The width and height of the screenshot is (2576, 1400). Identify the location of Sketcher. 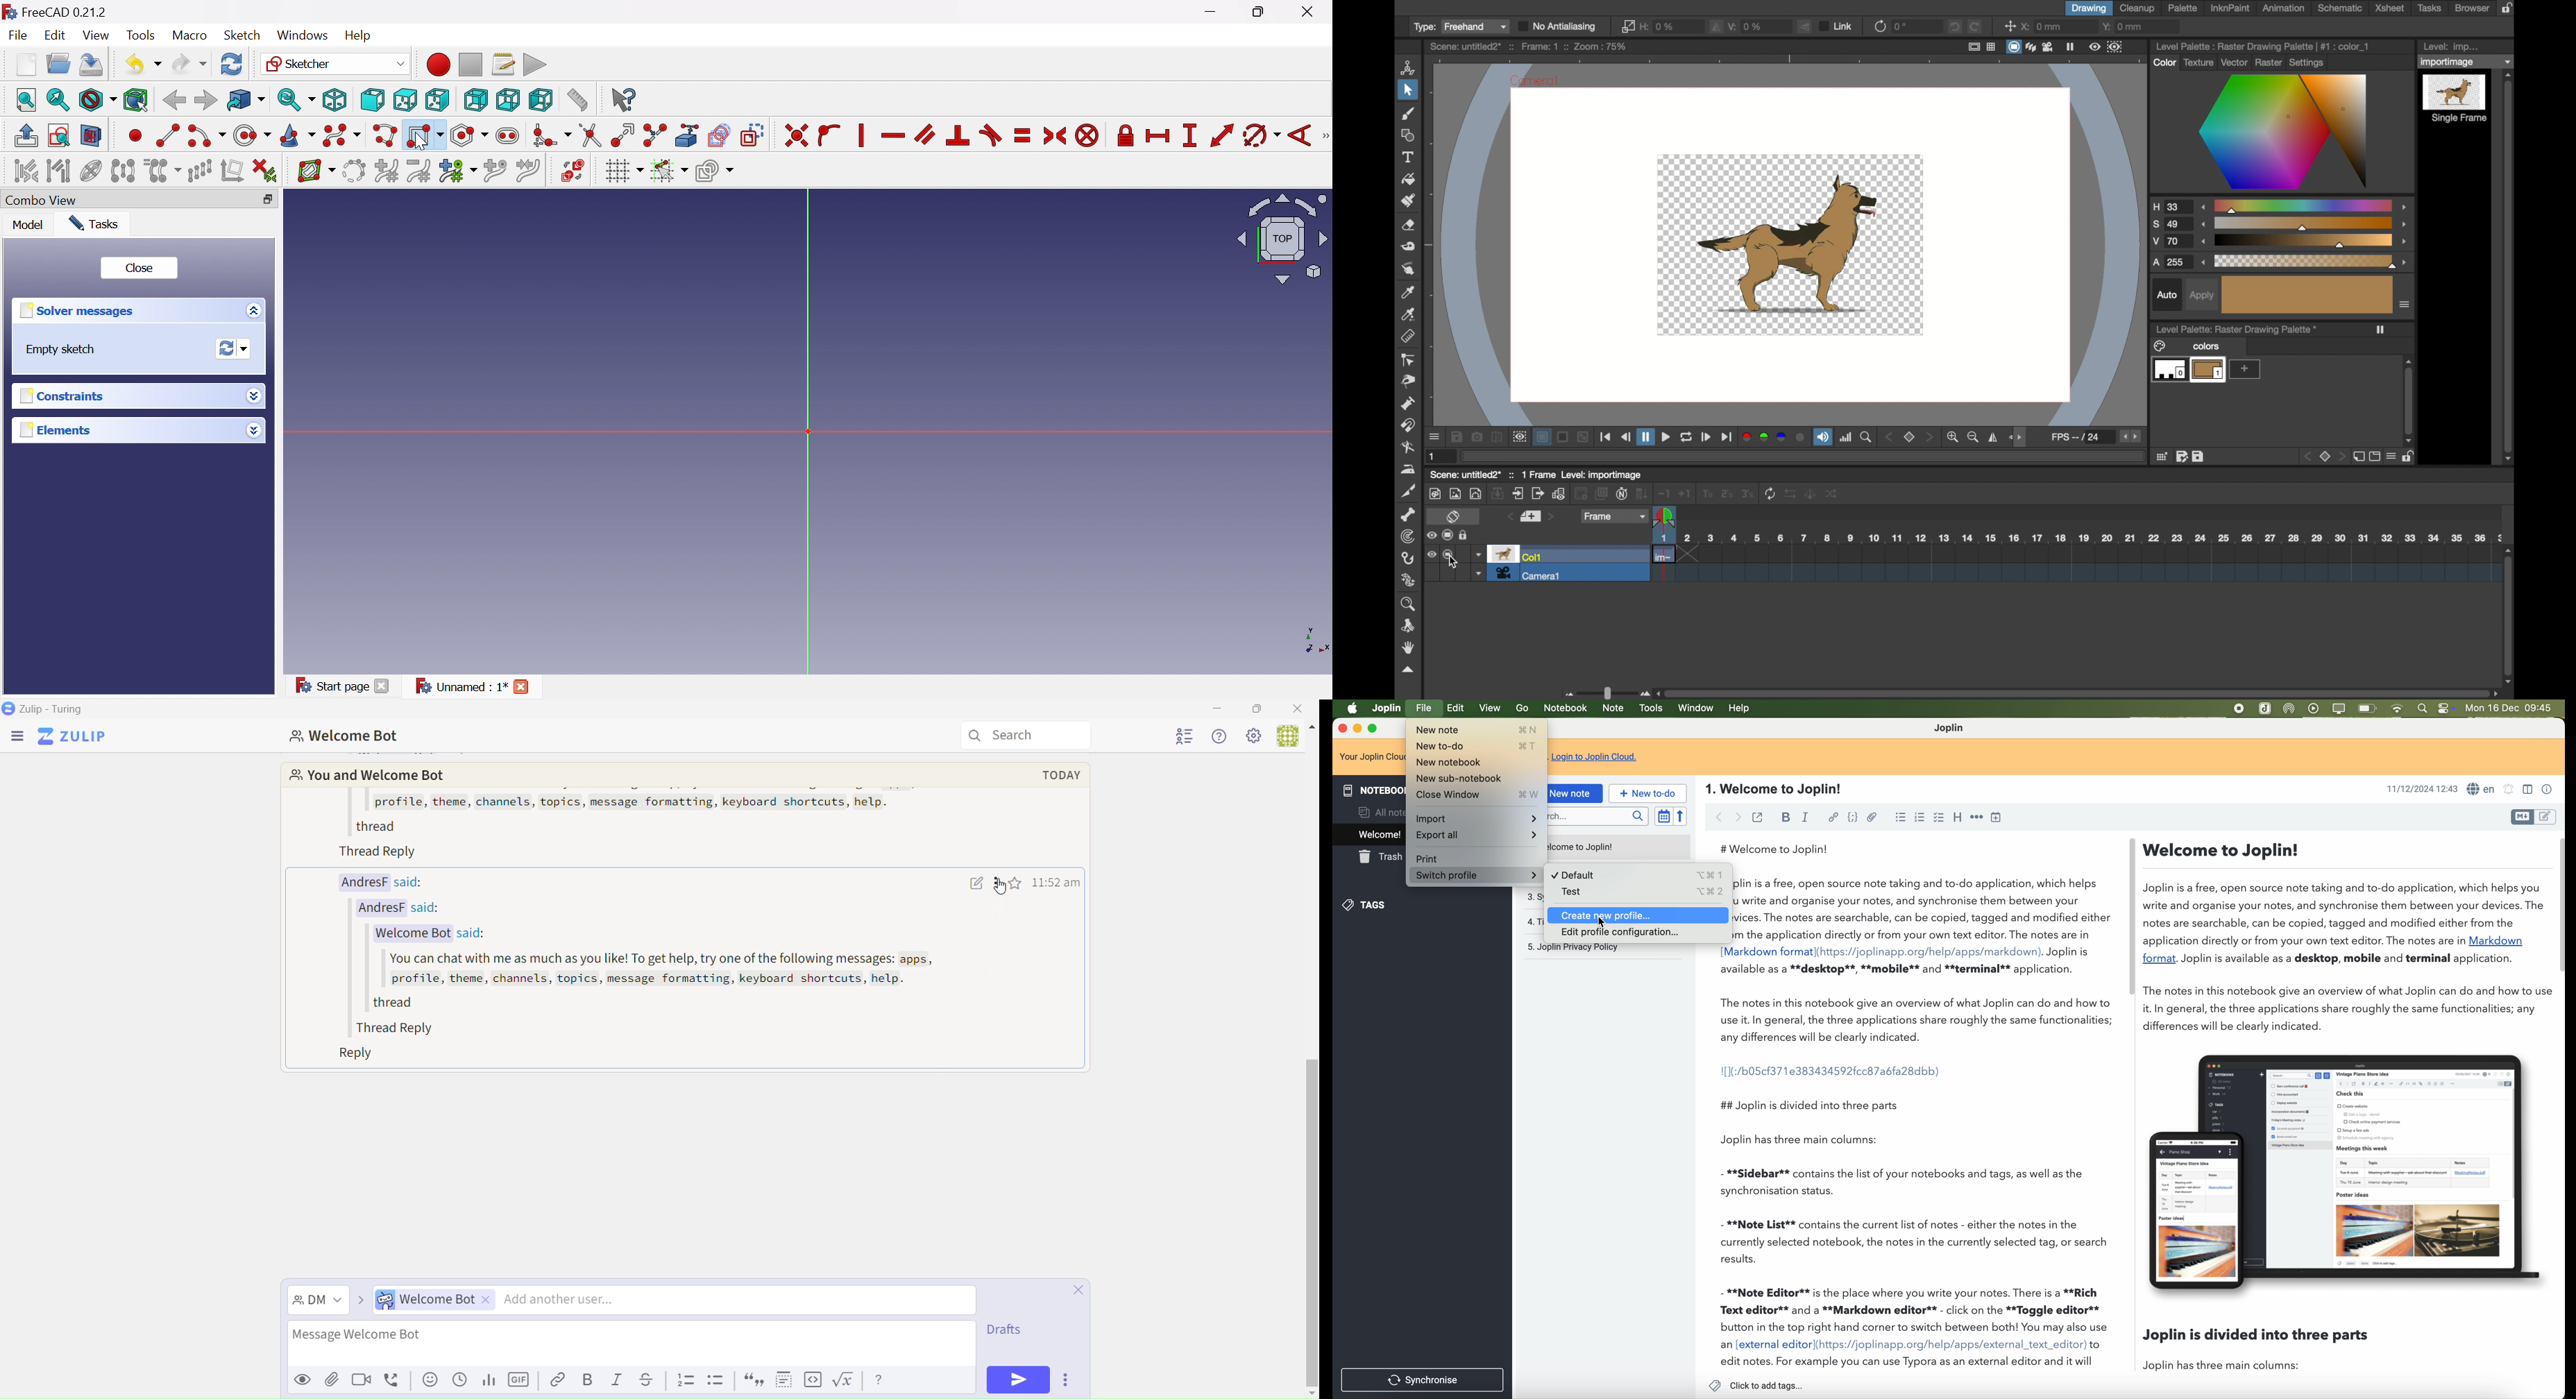
(335, 63).